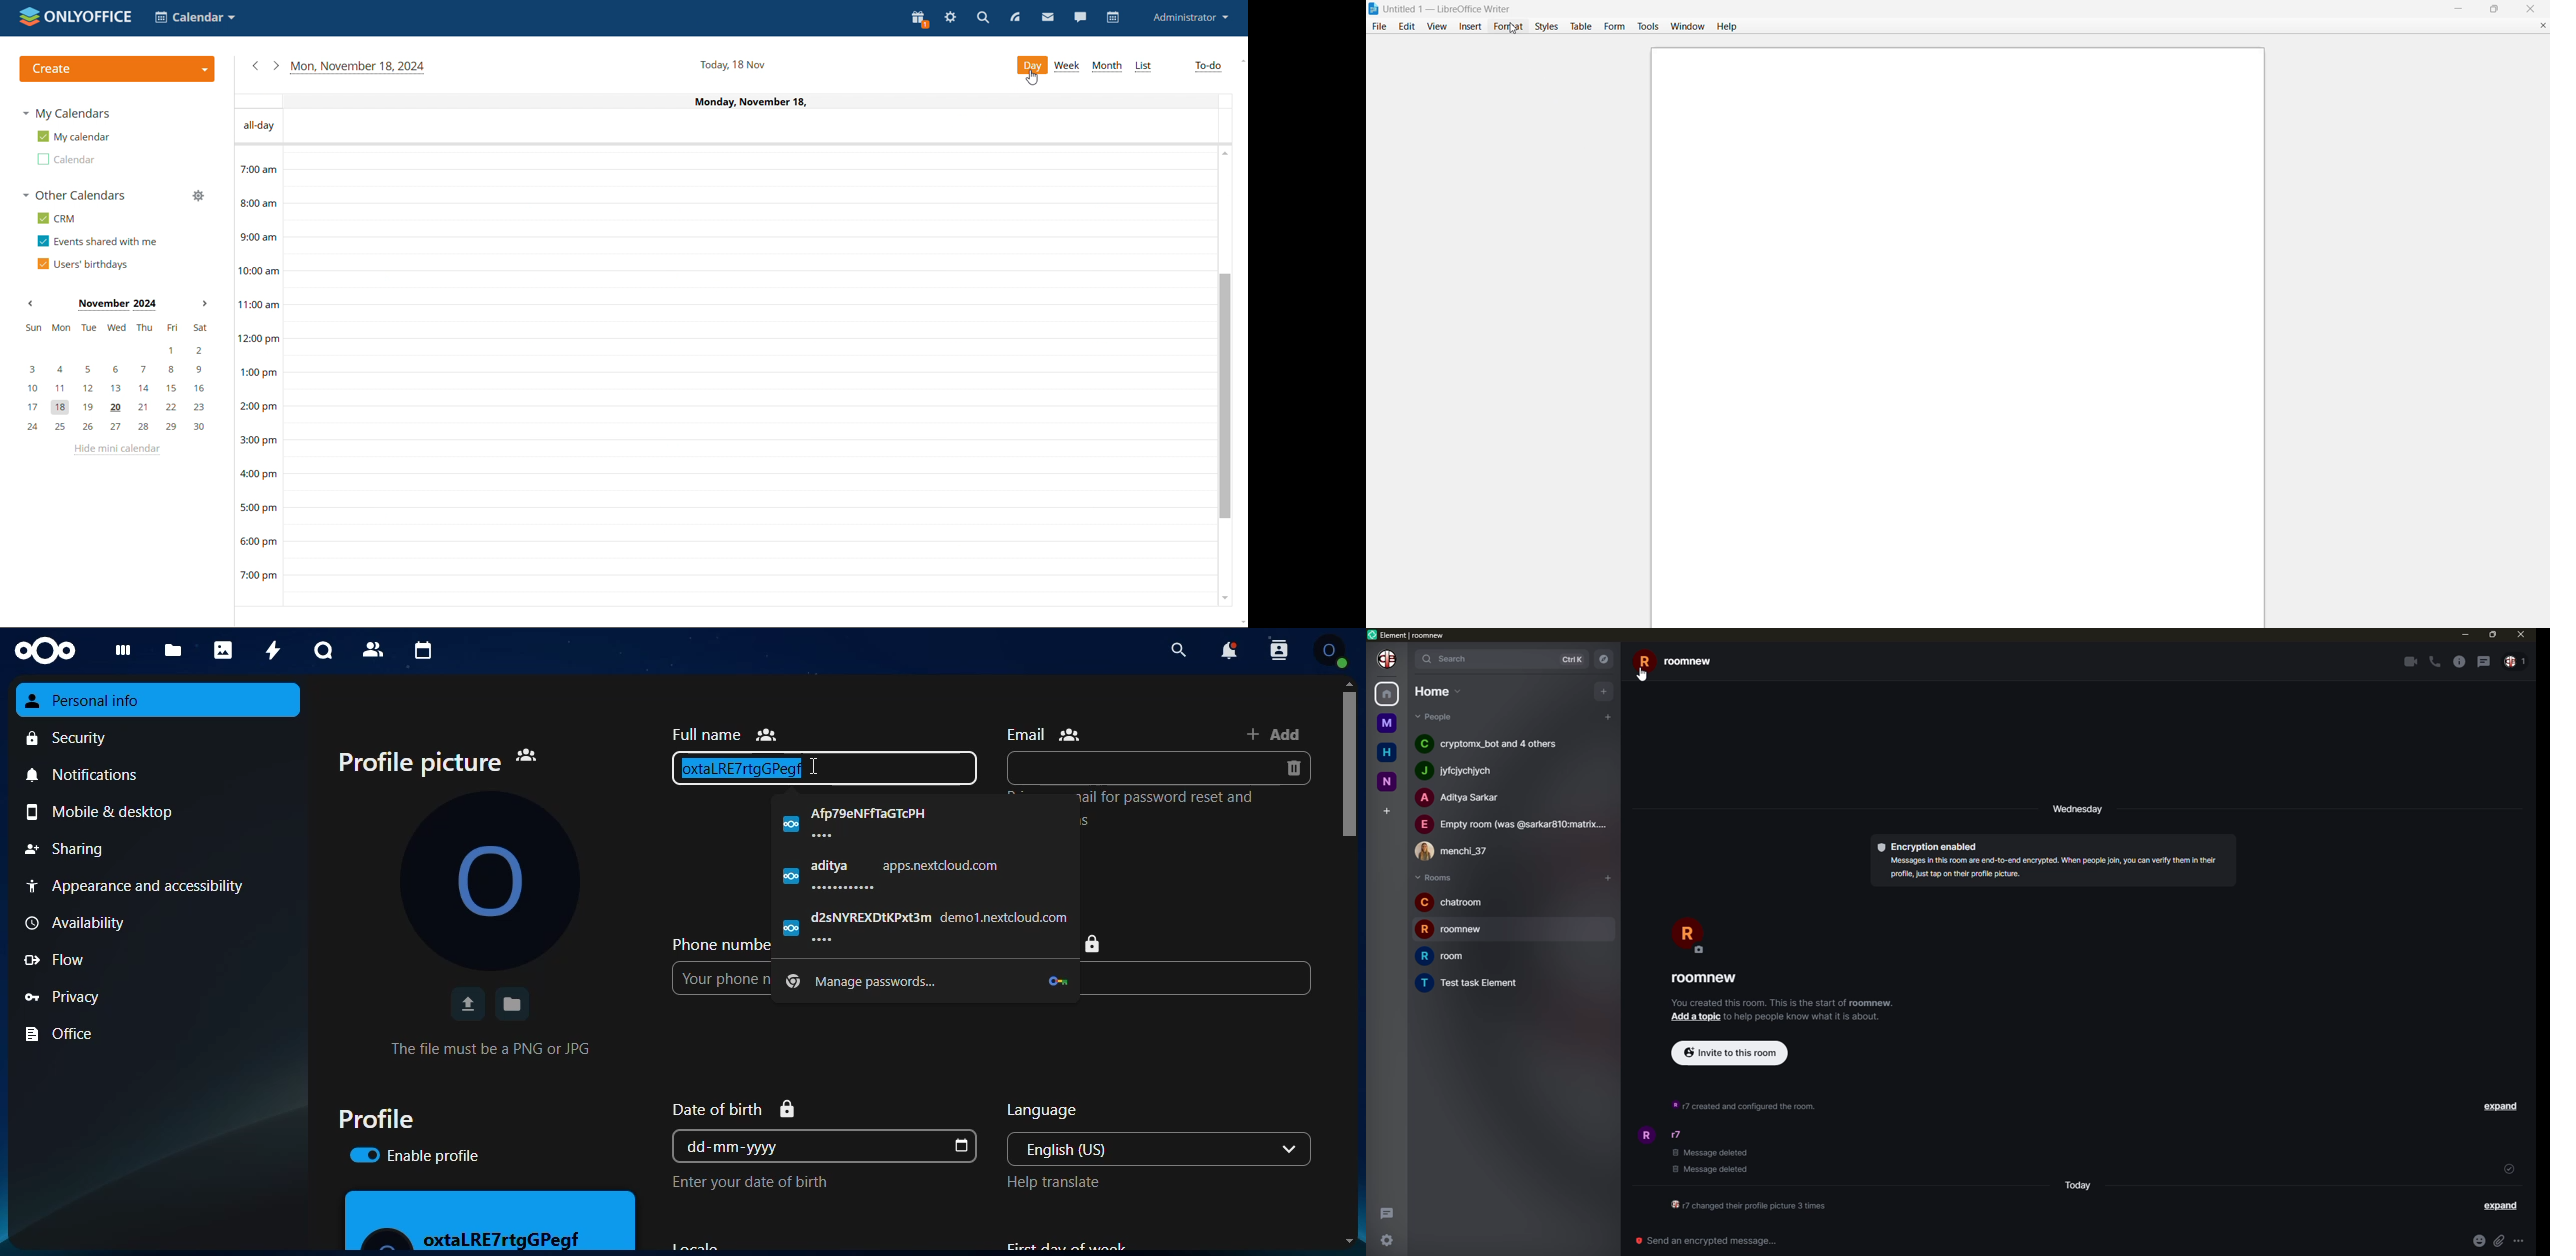 This screenshot has width=2576, height=1260. What do you see at coordinates (2077, 1185) in the screenshot?
I see `day` at bounding box center [2077, 1185].